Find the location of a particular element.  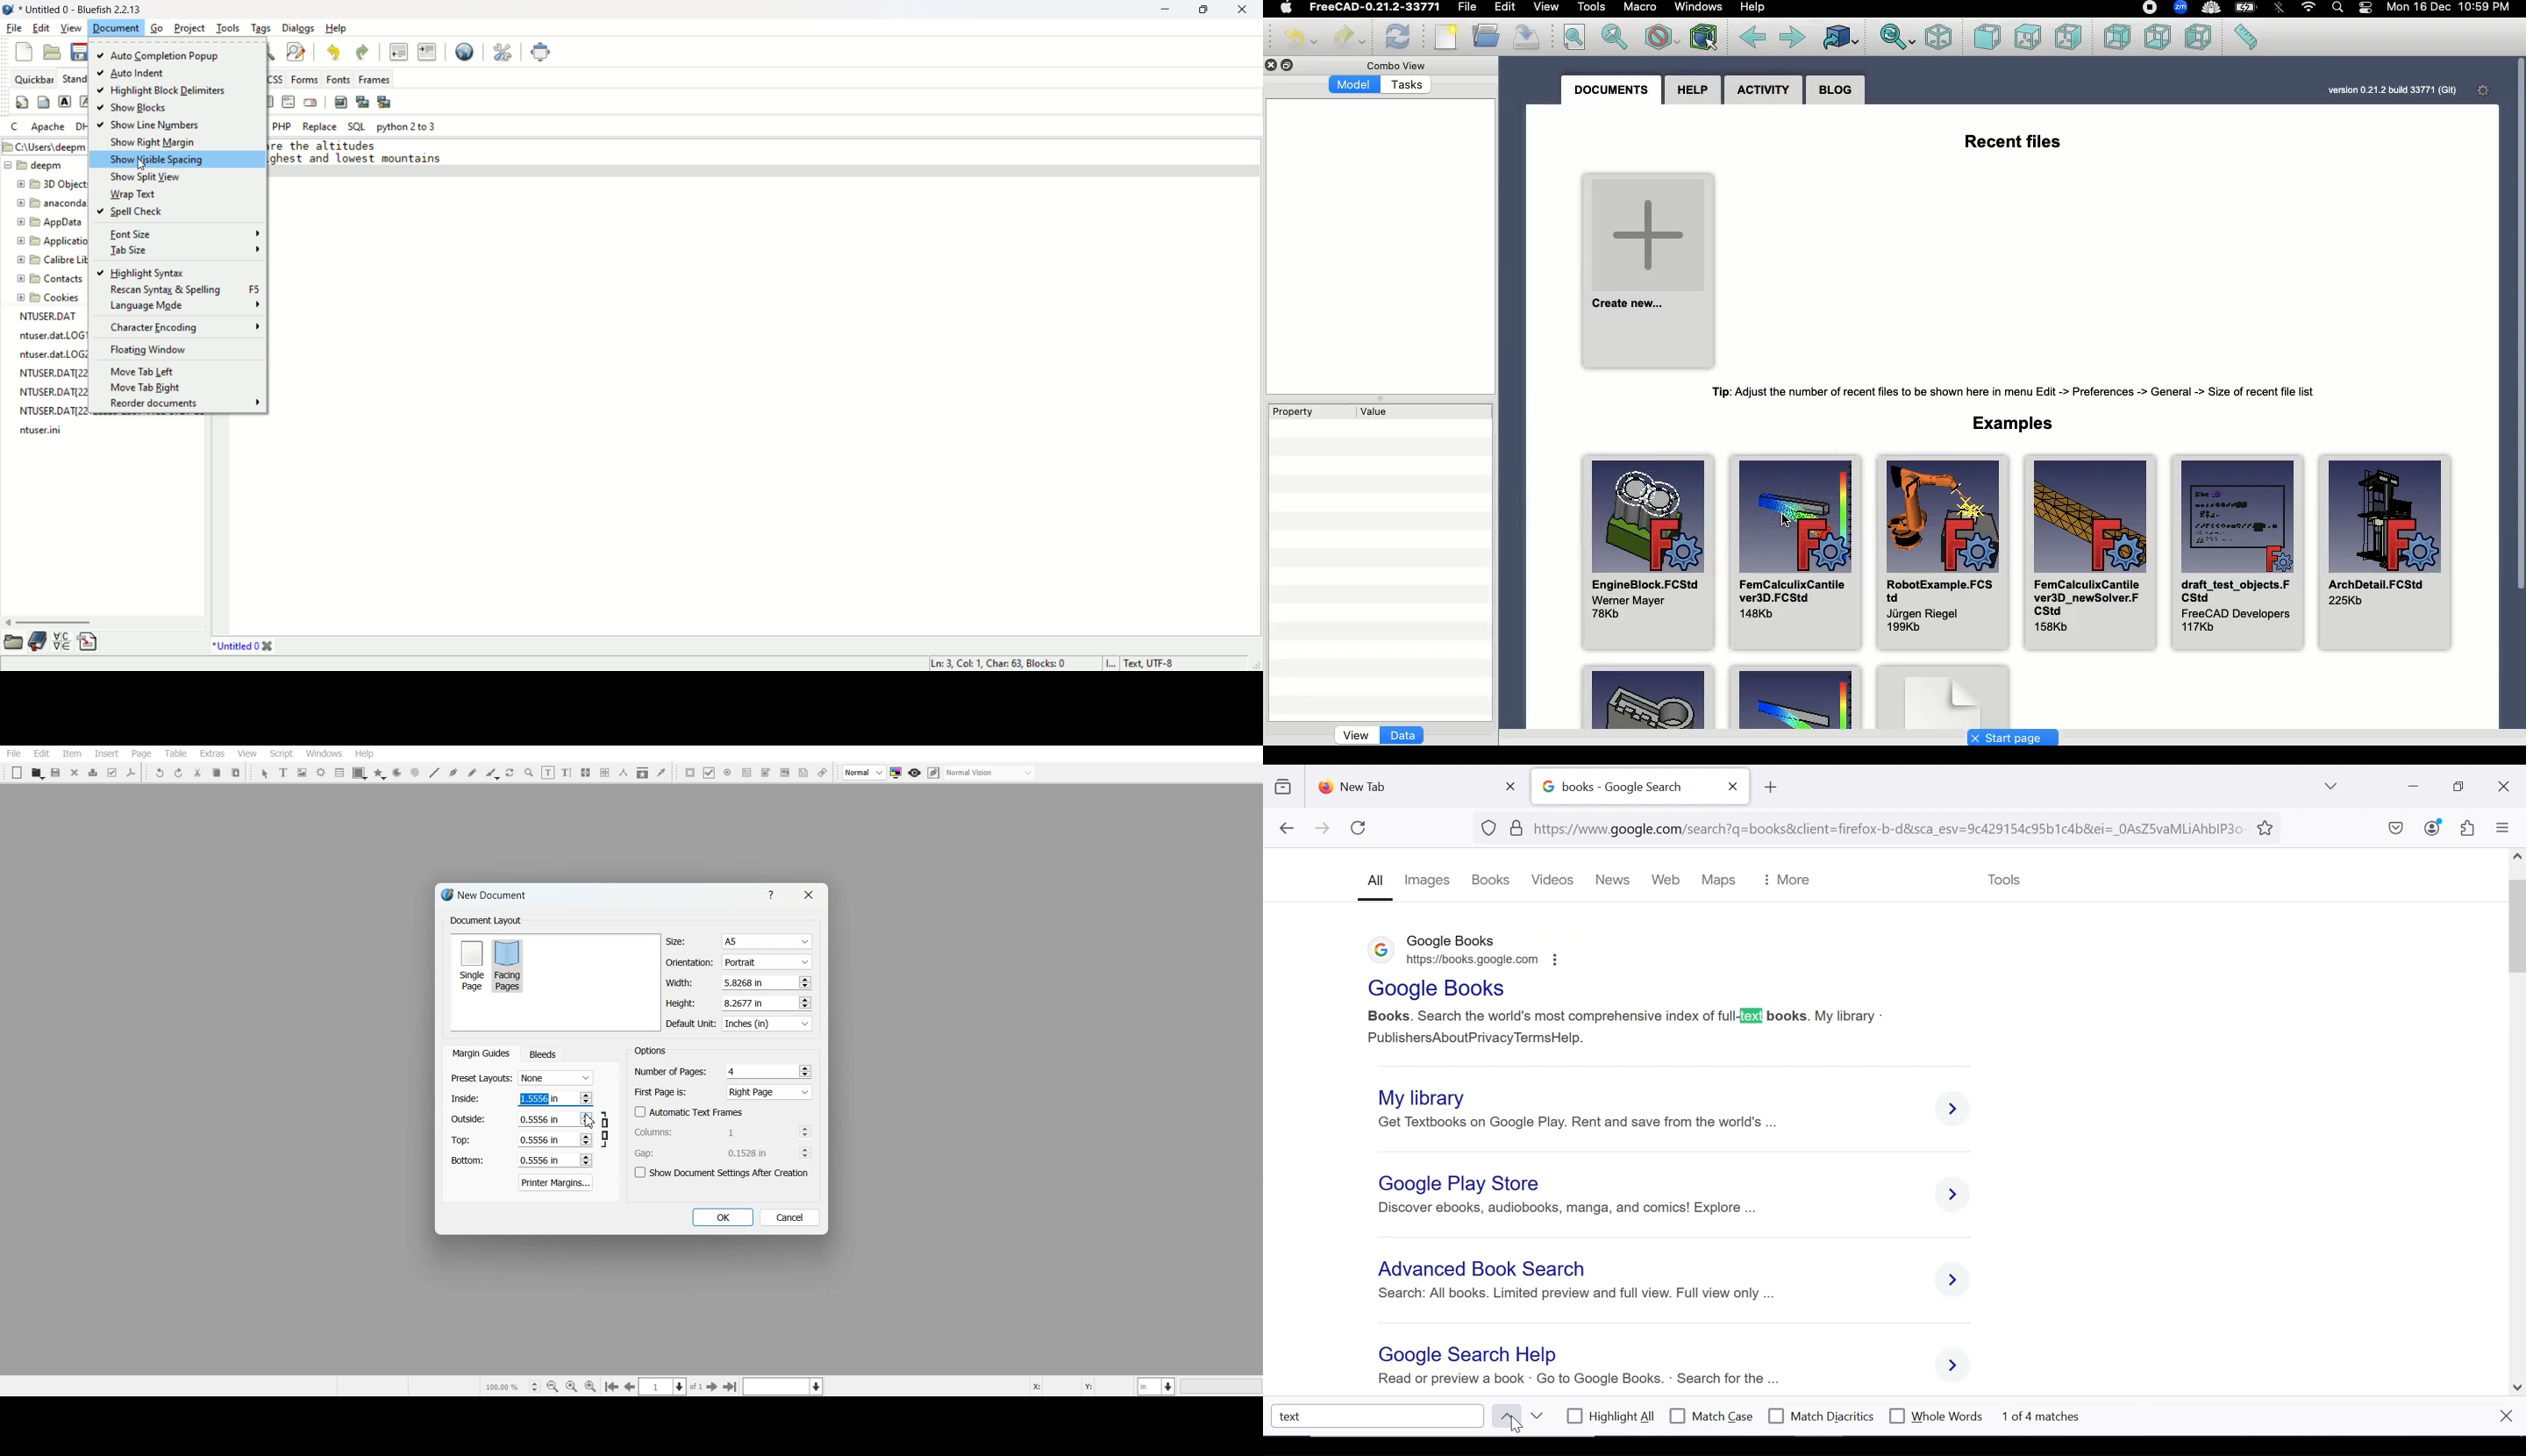

Measurement is located at coordinates (624, 773).